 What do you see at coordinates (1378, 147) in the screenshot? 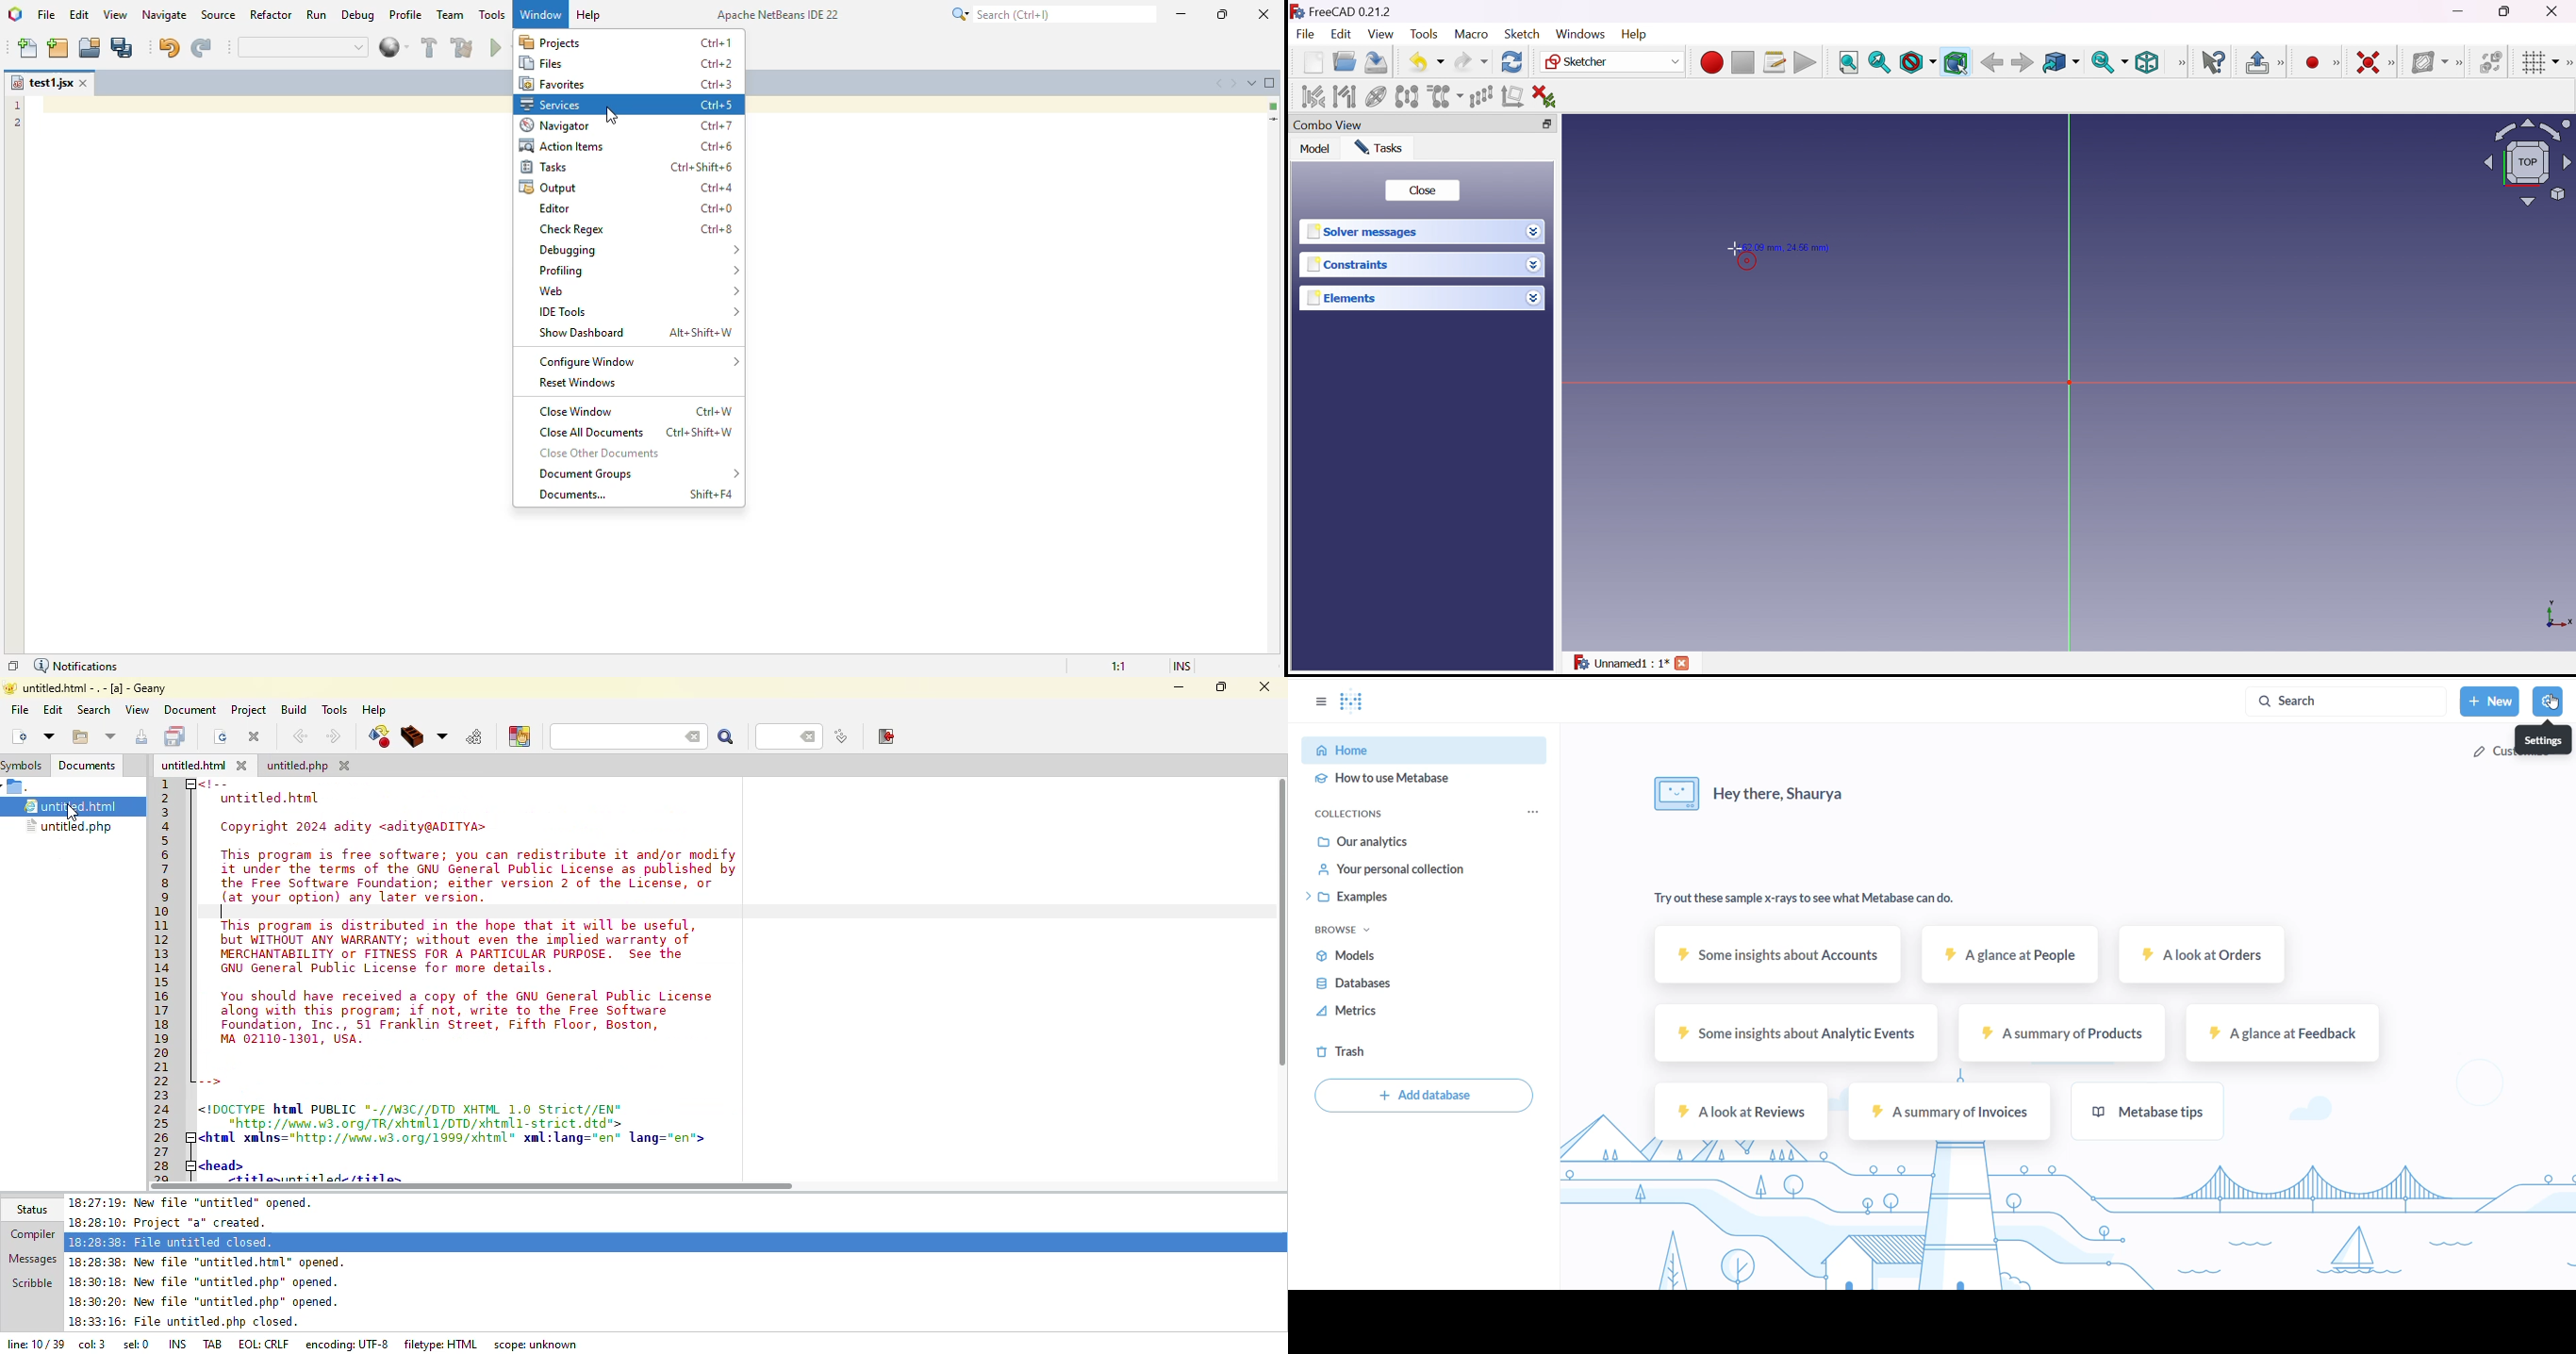
I see `Tasks` at bounding box center [1378, 147].